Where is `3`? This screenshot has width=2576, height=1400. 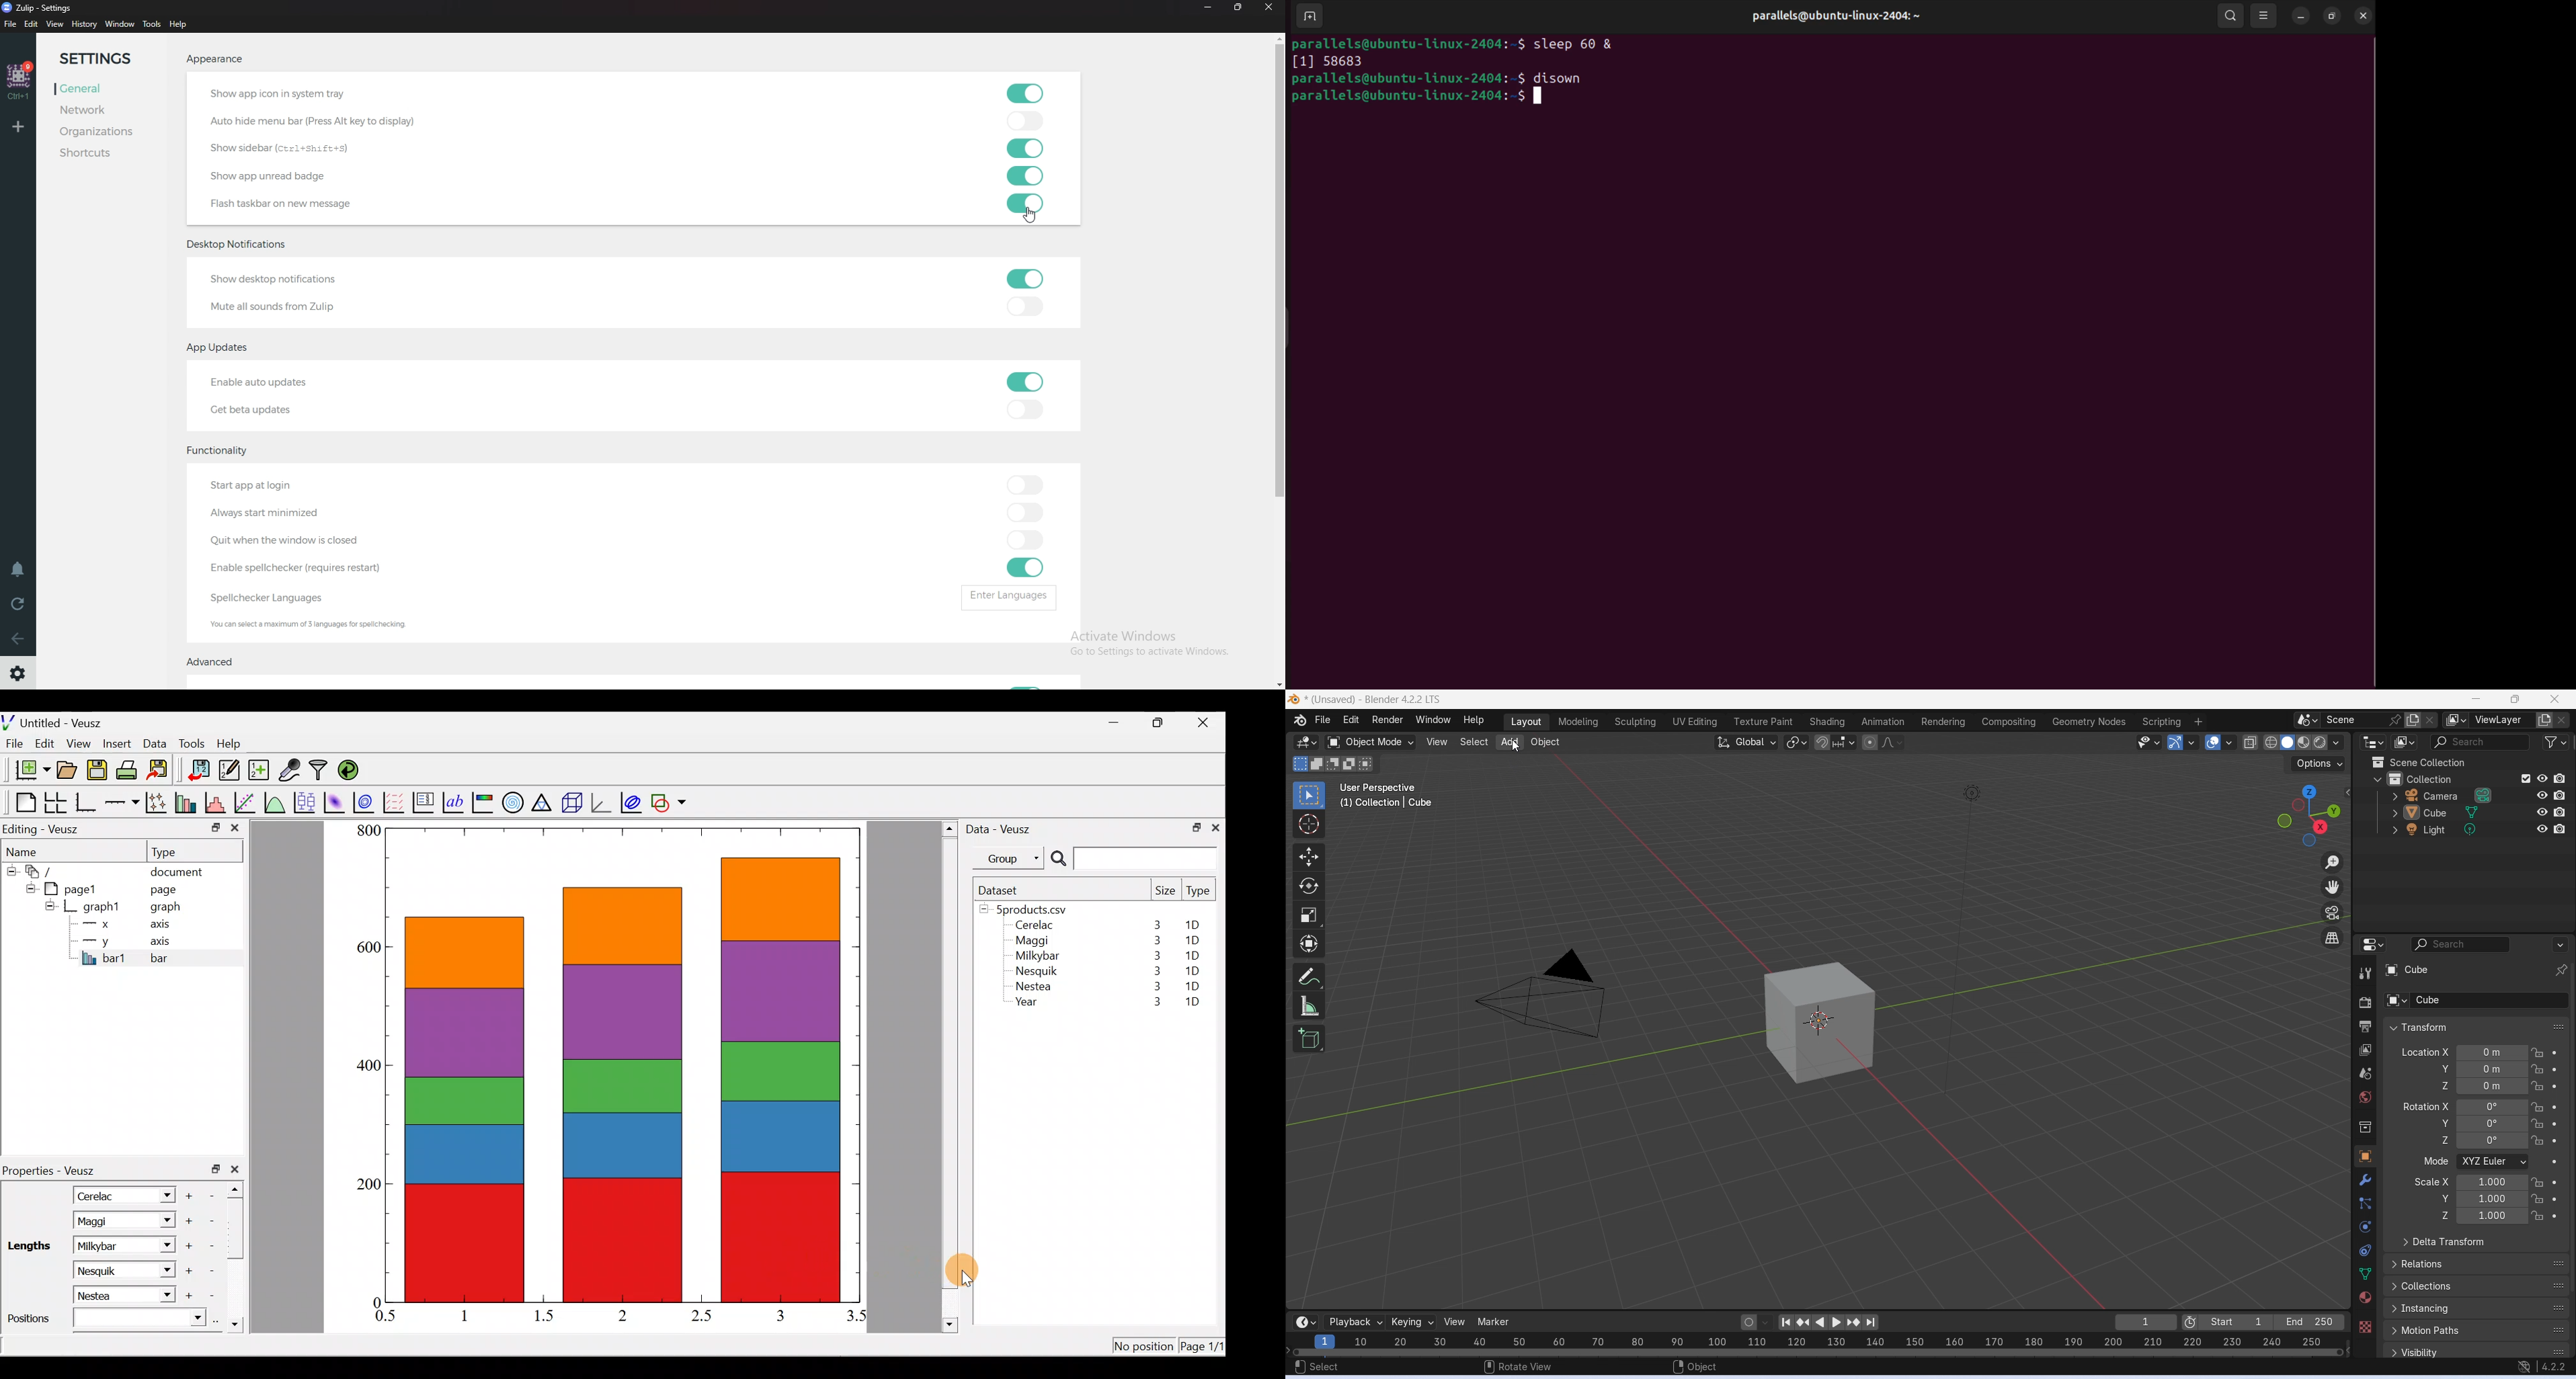
3 is located at coordinates (1154, 940).